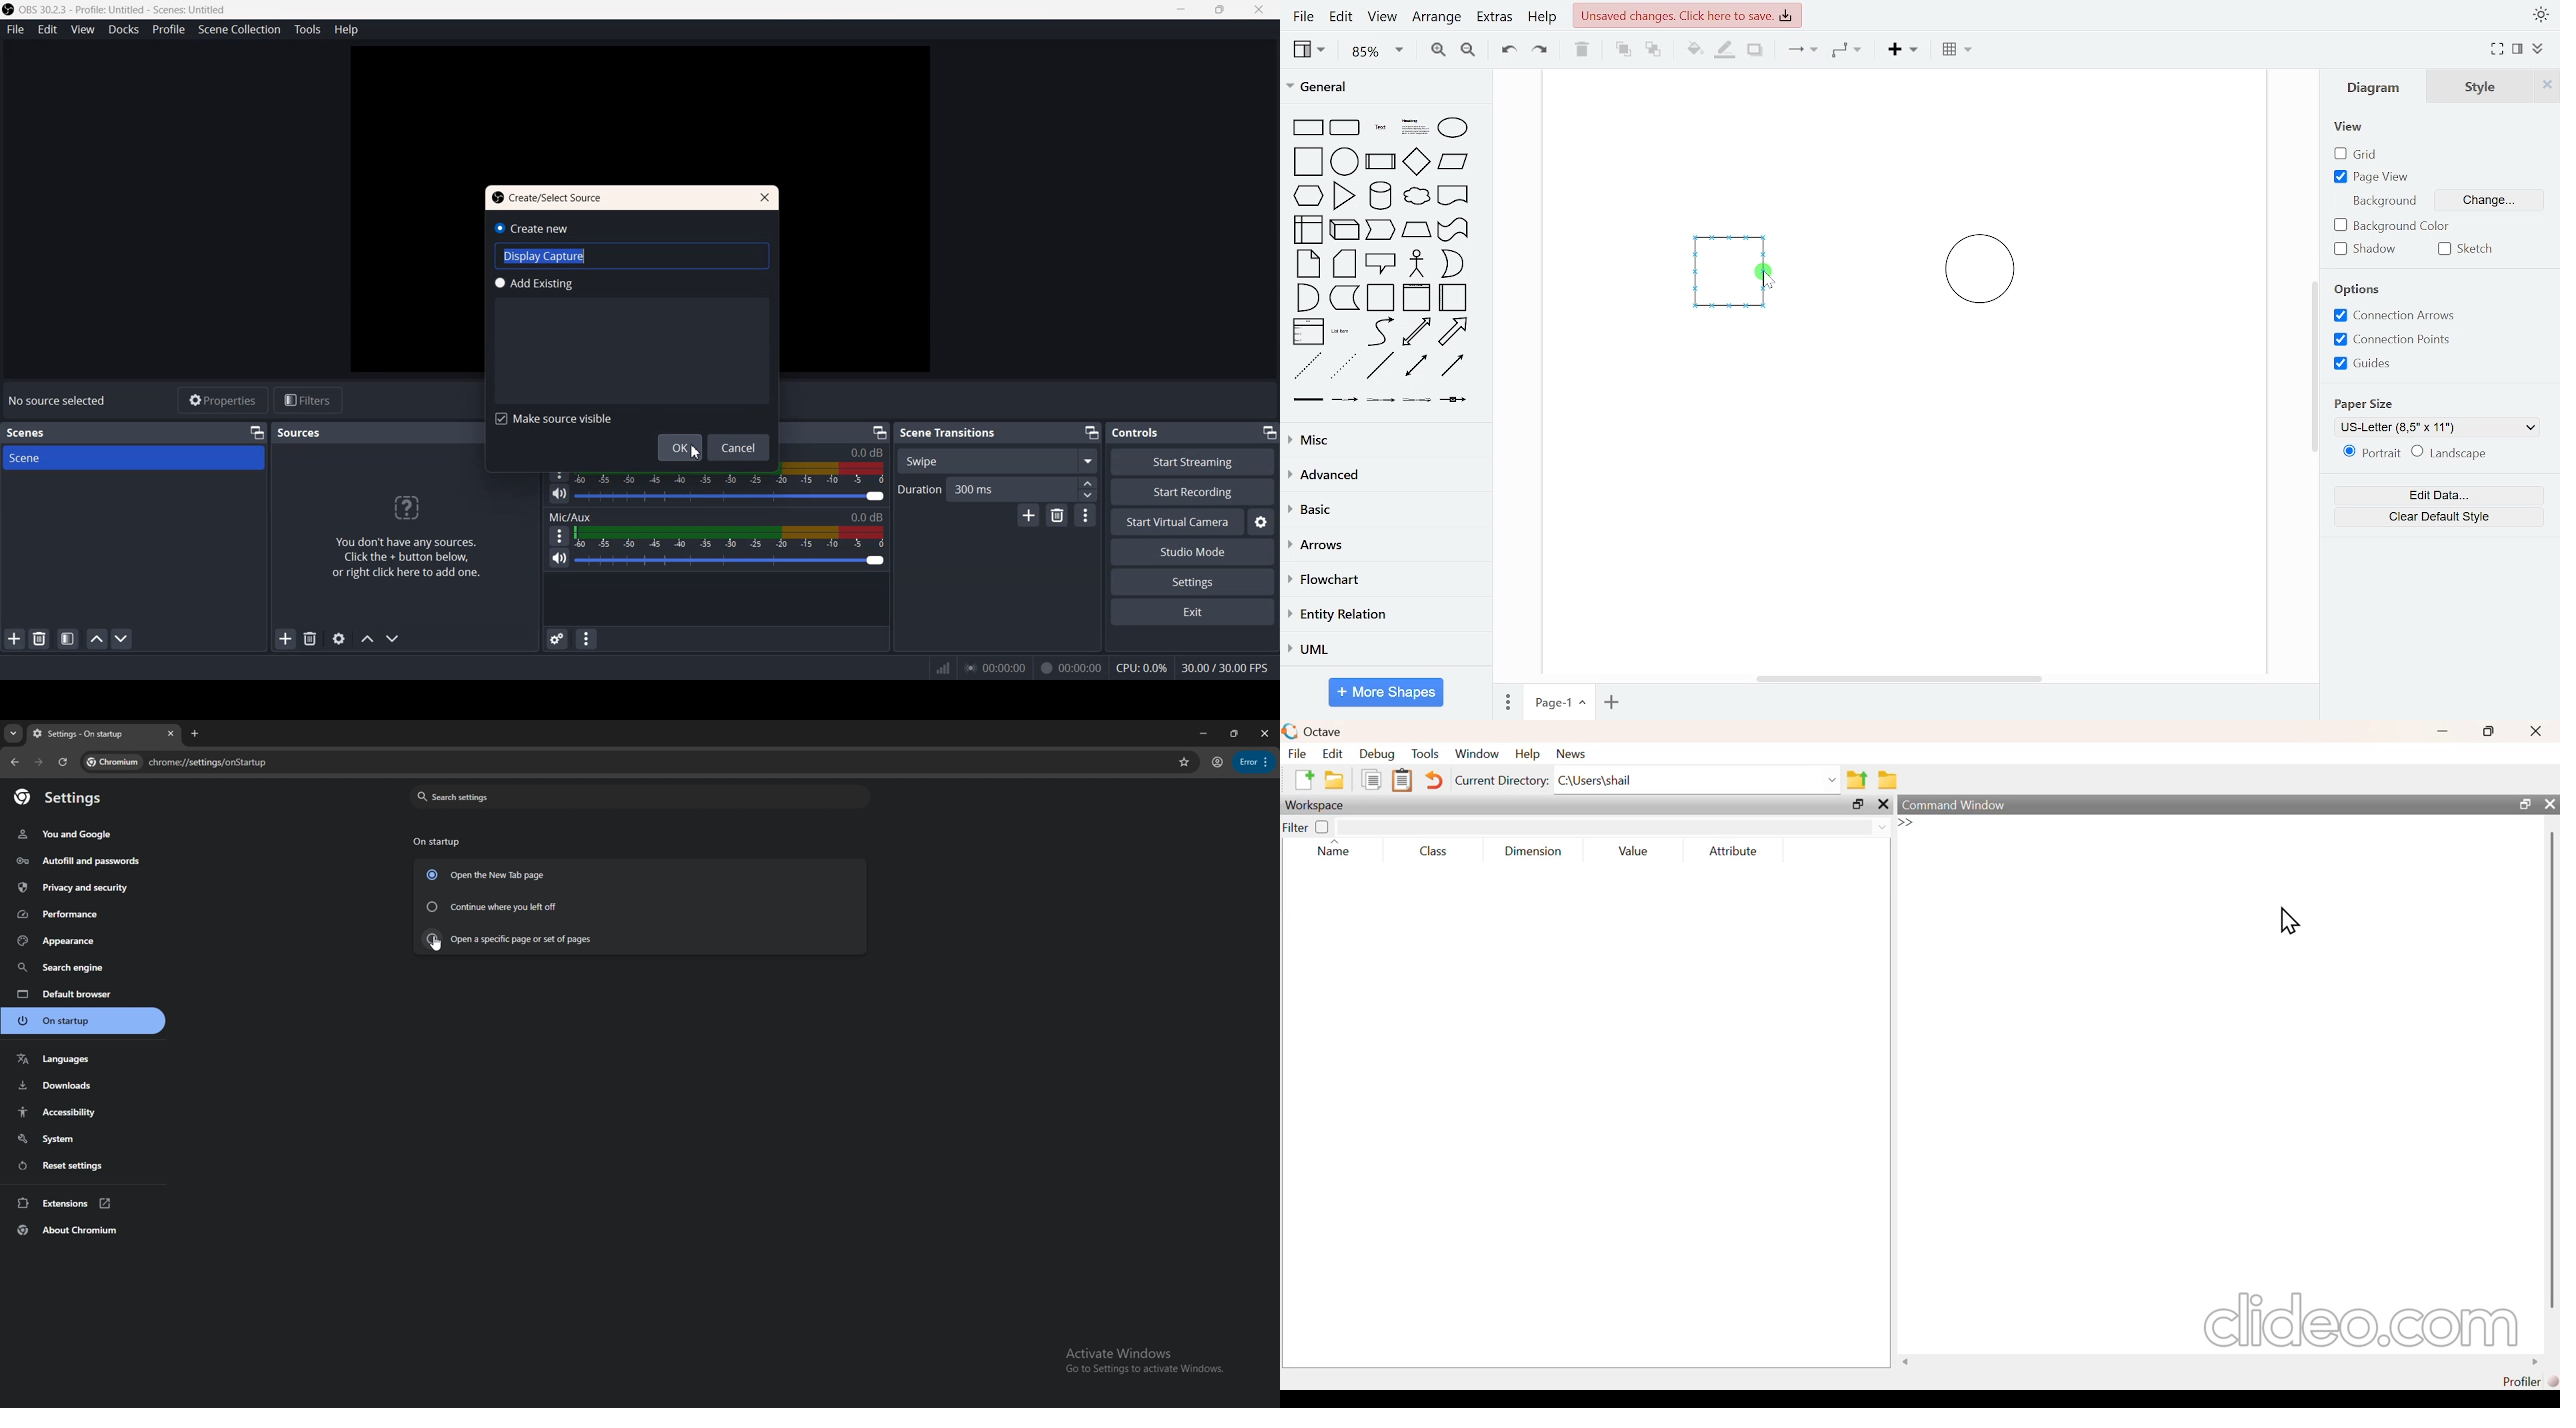  I want to click on trapezoid, so click(1416, 229).